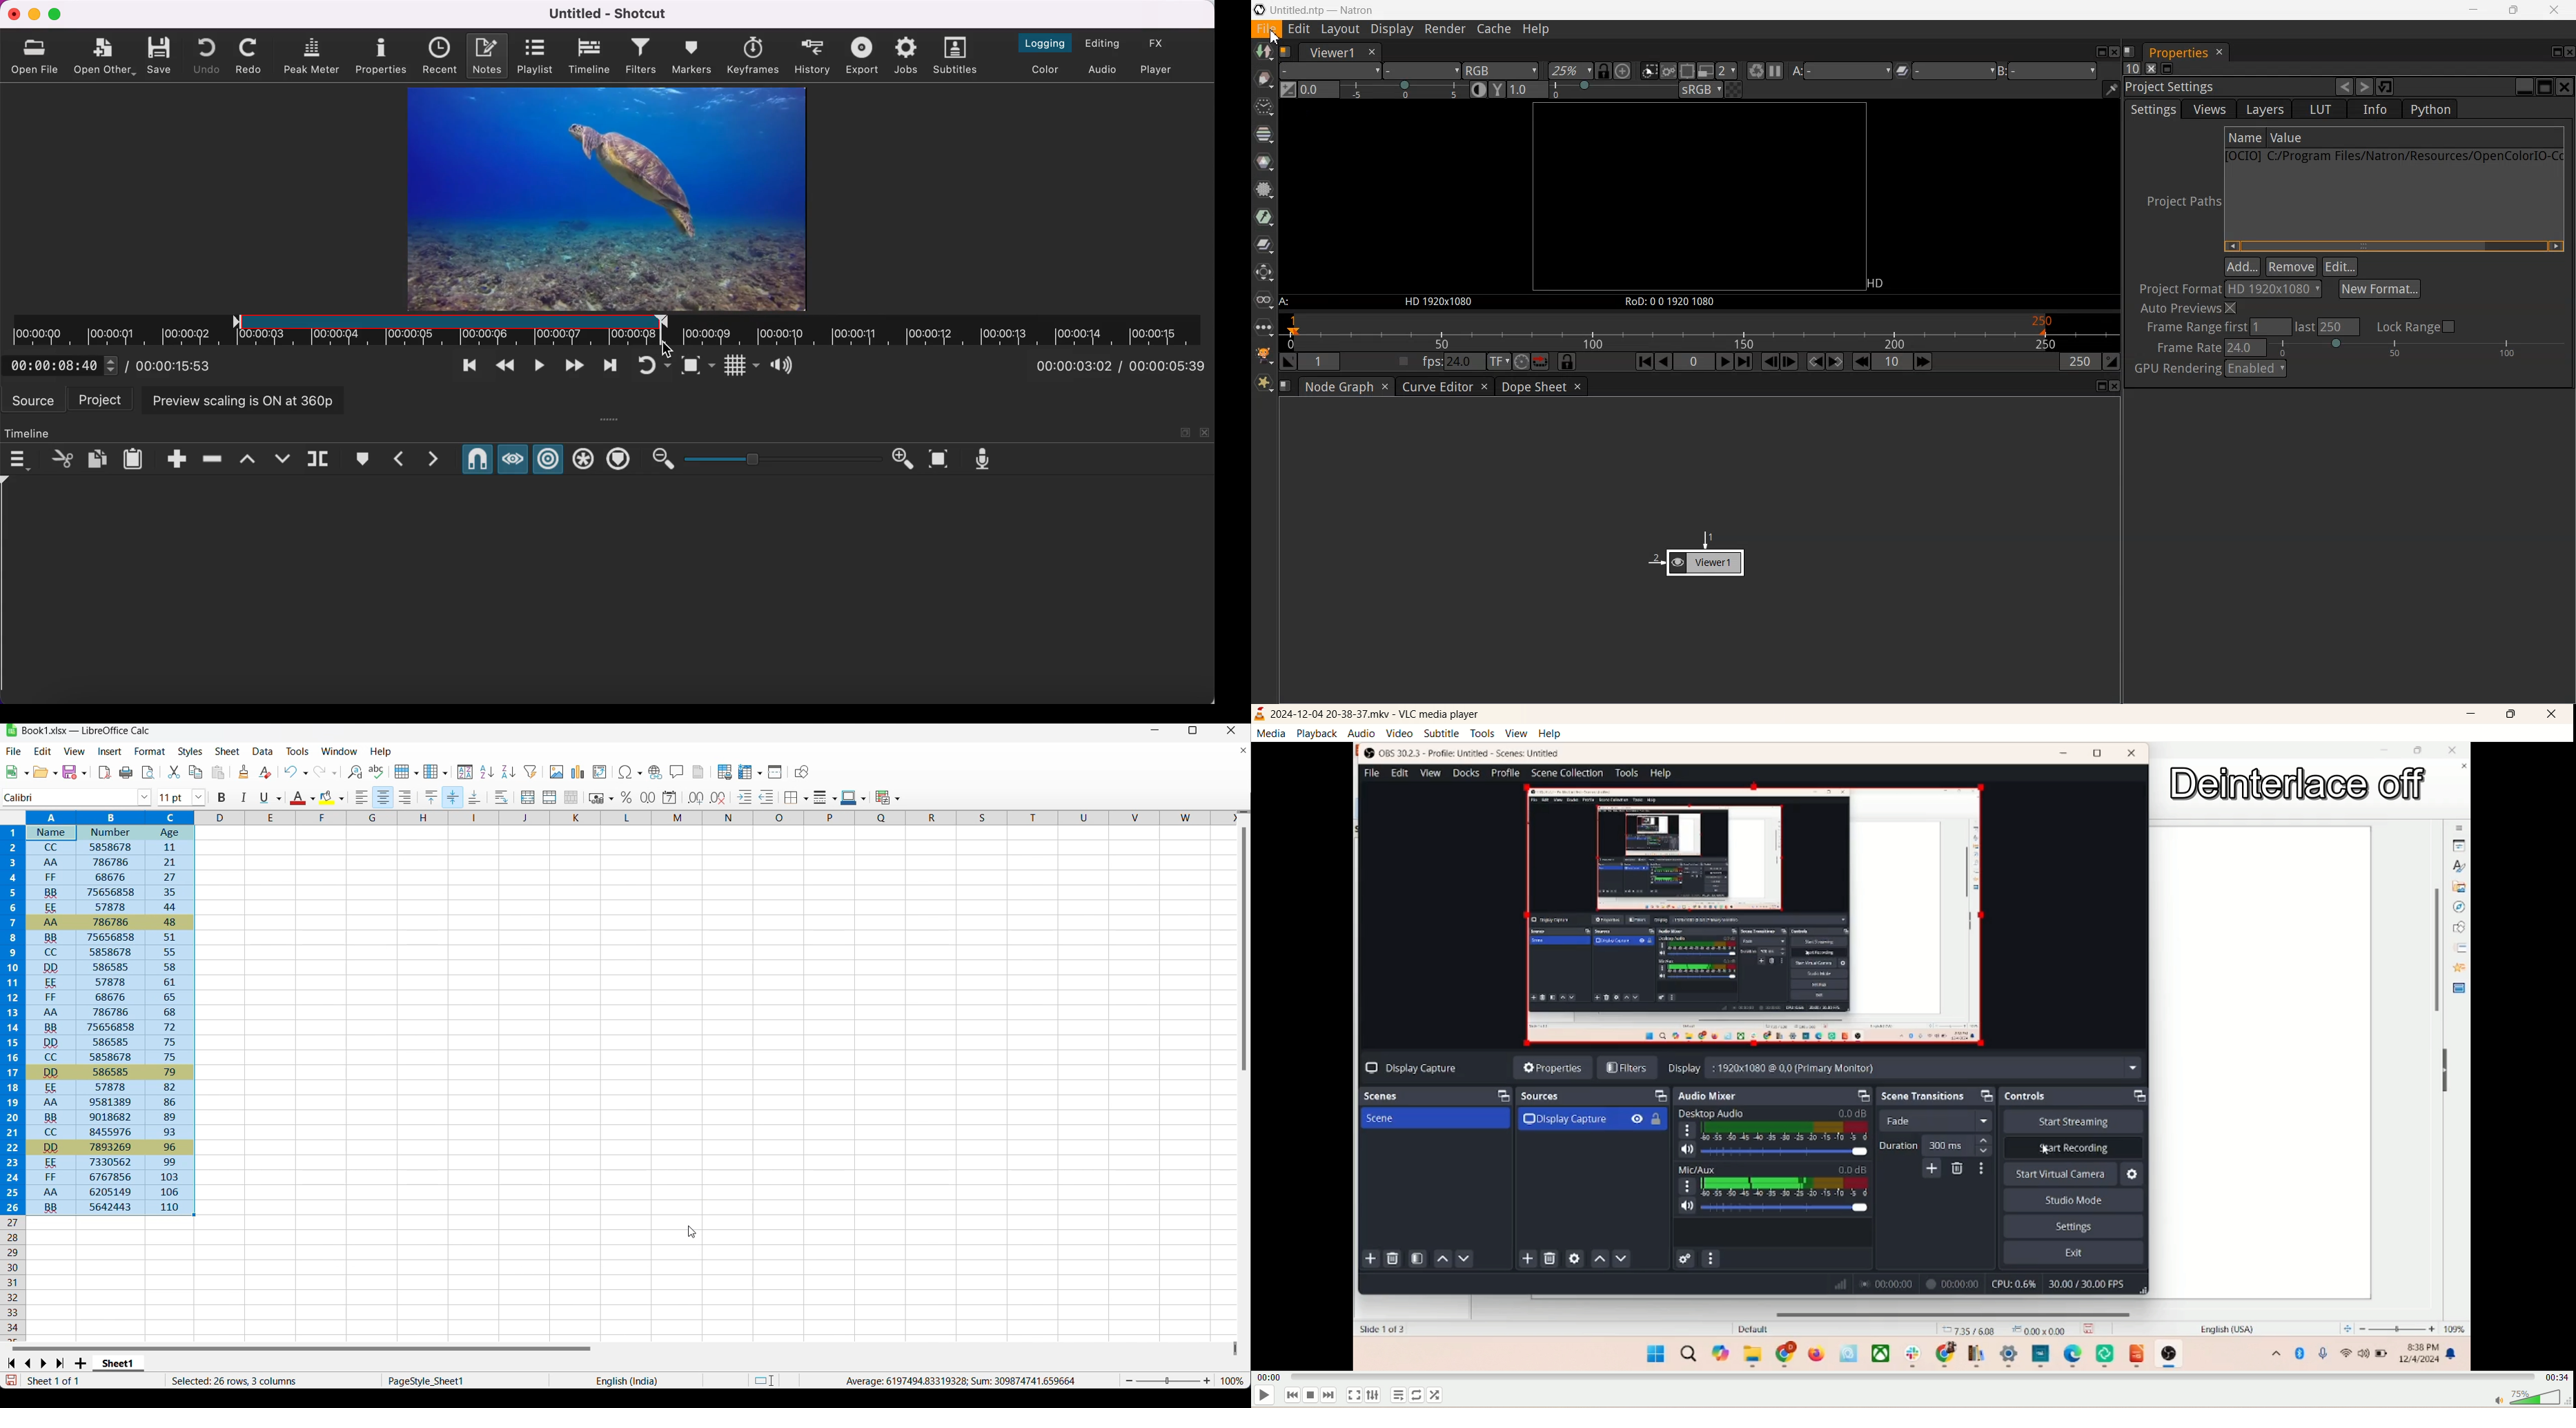  What do you see at coordinates (1440, 1396) in the screenshot?
I see `shuffle` at bounding box center [1440, 1396].